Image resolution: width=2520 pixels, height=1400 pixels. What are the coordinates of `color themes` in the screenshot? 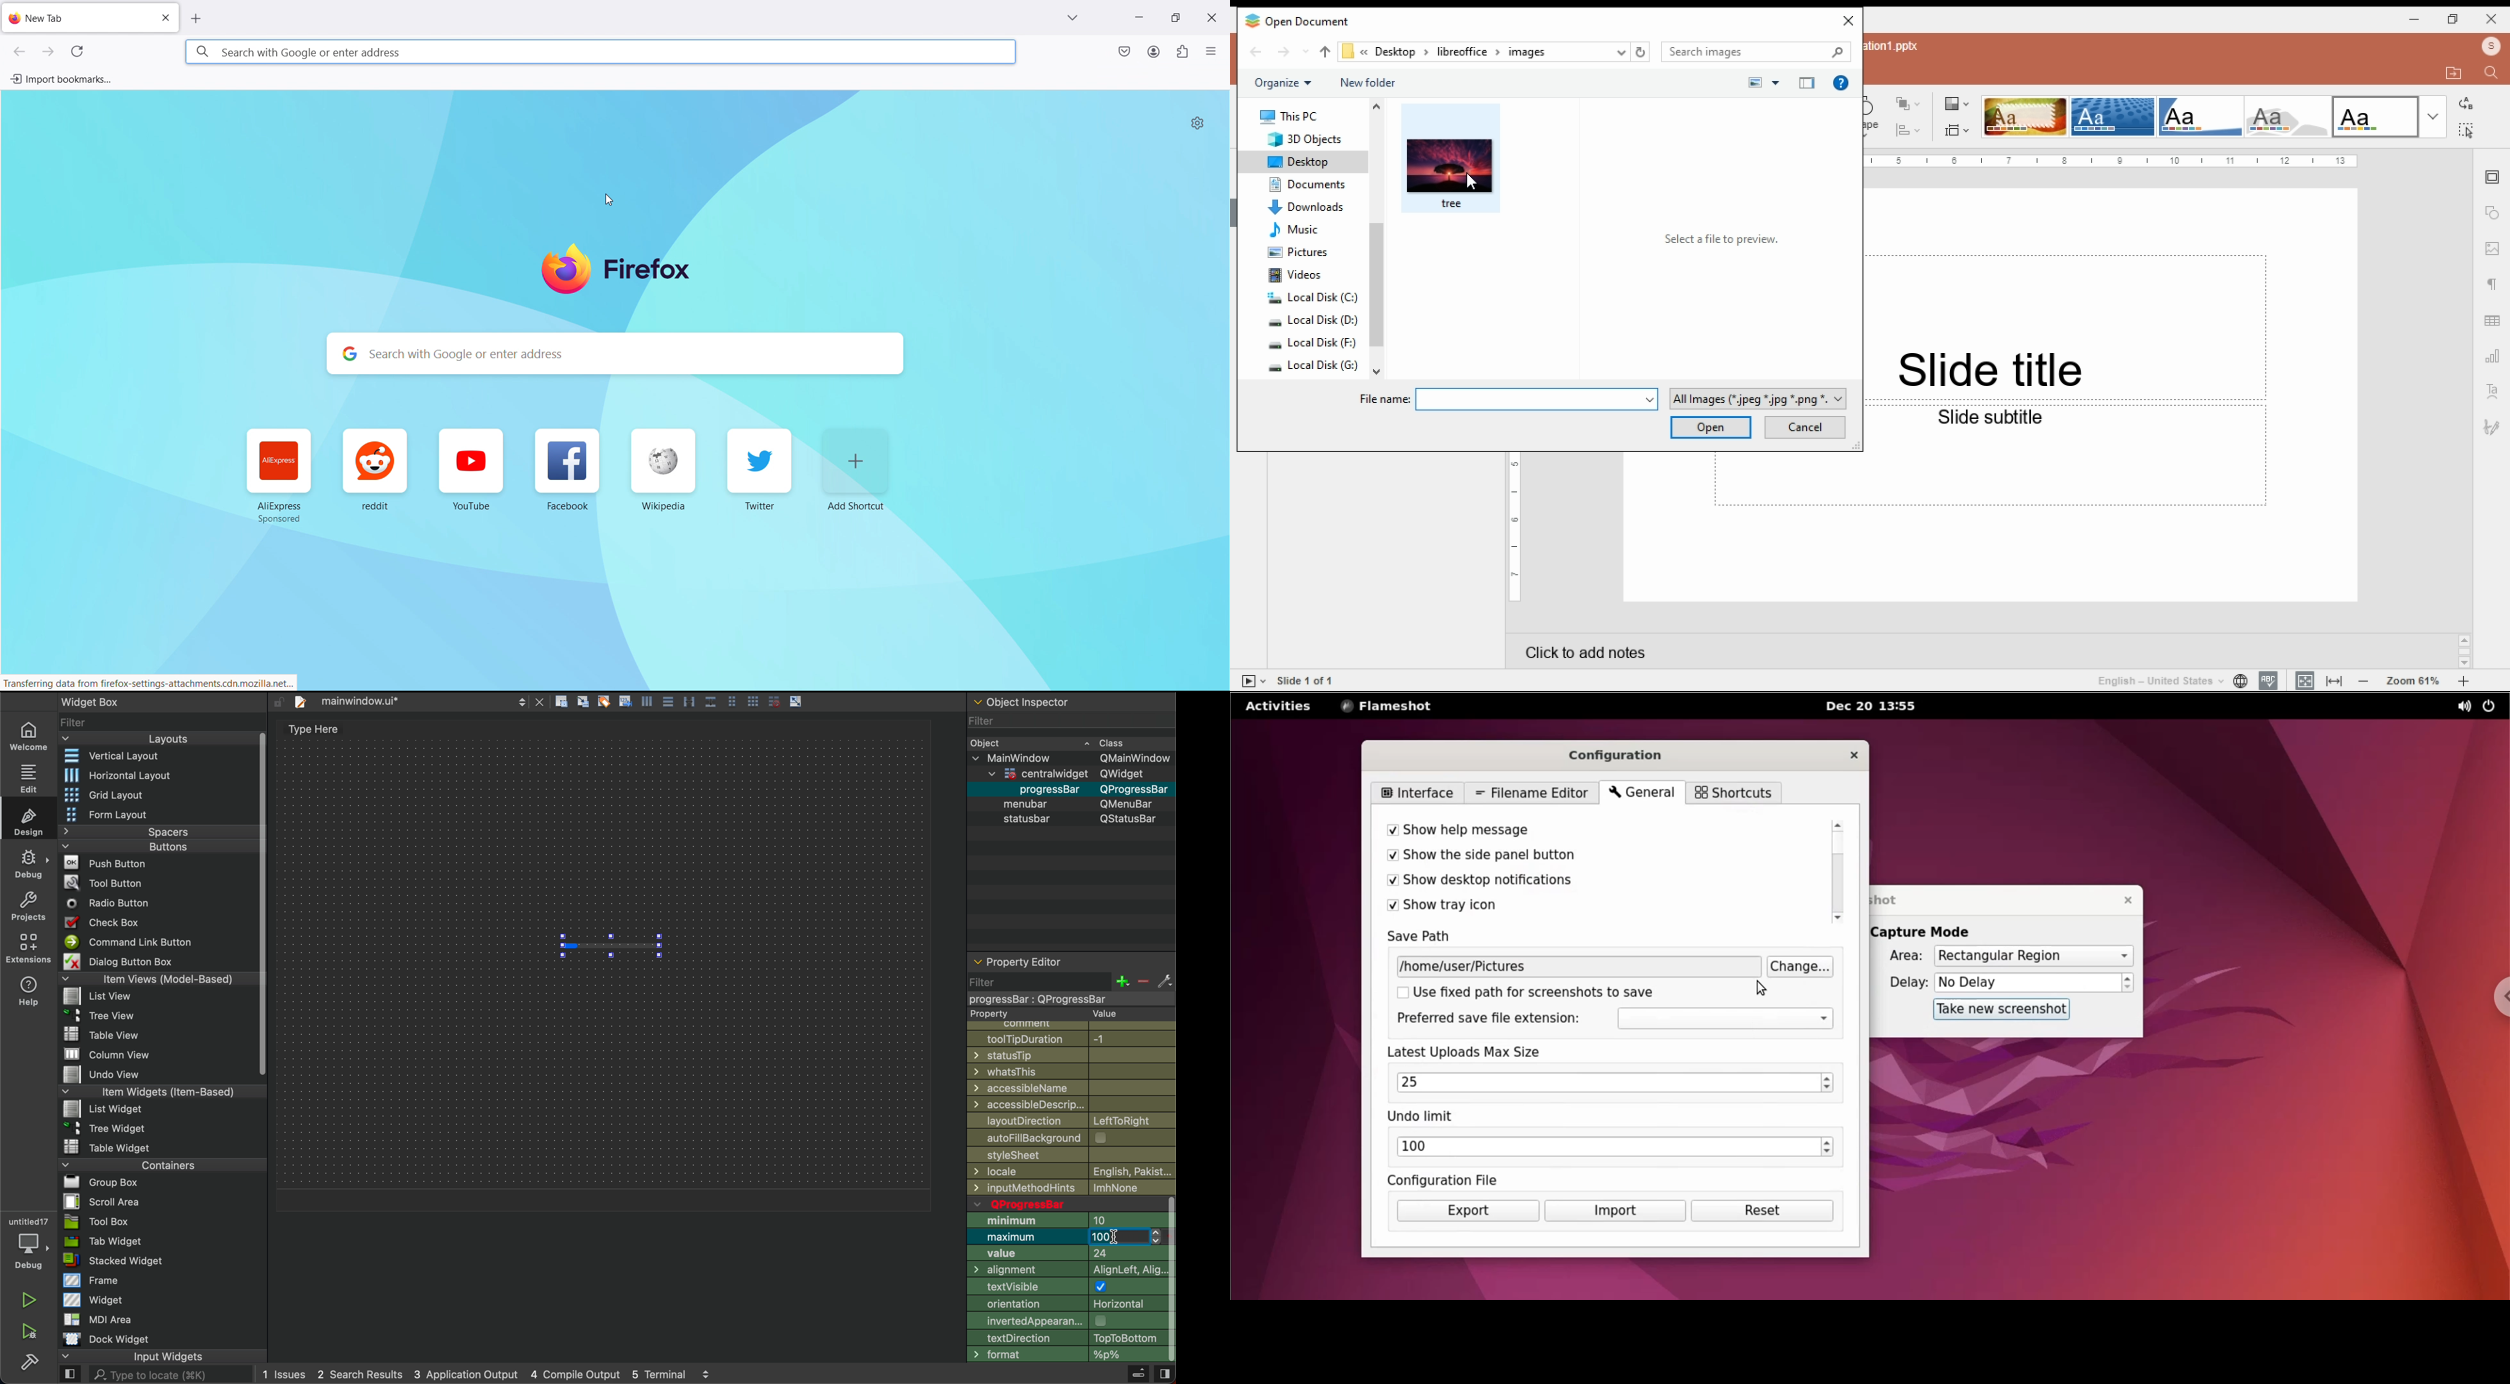 It's located at (1954, 103).